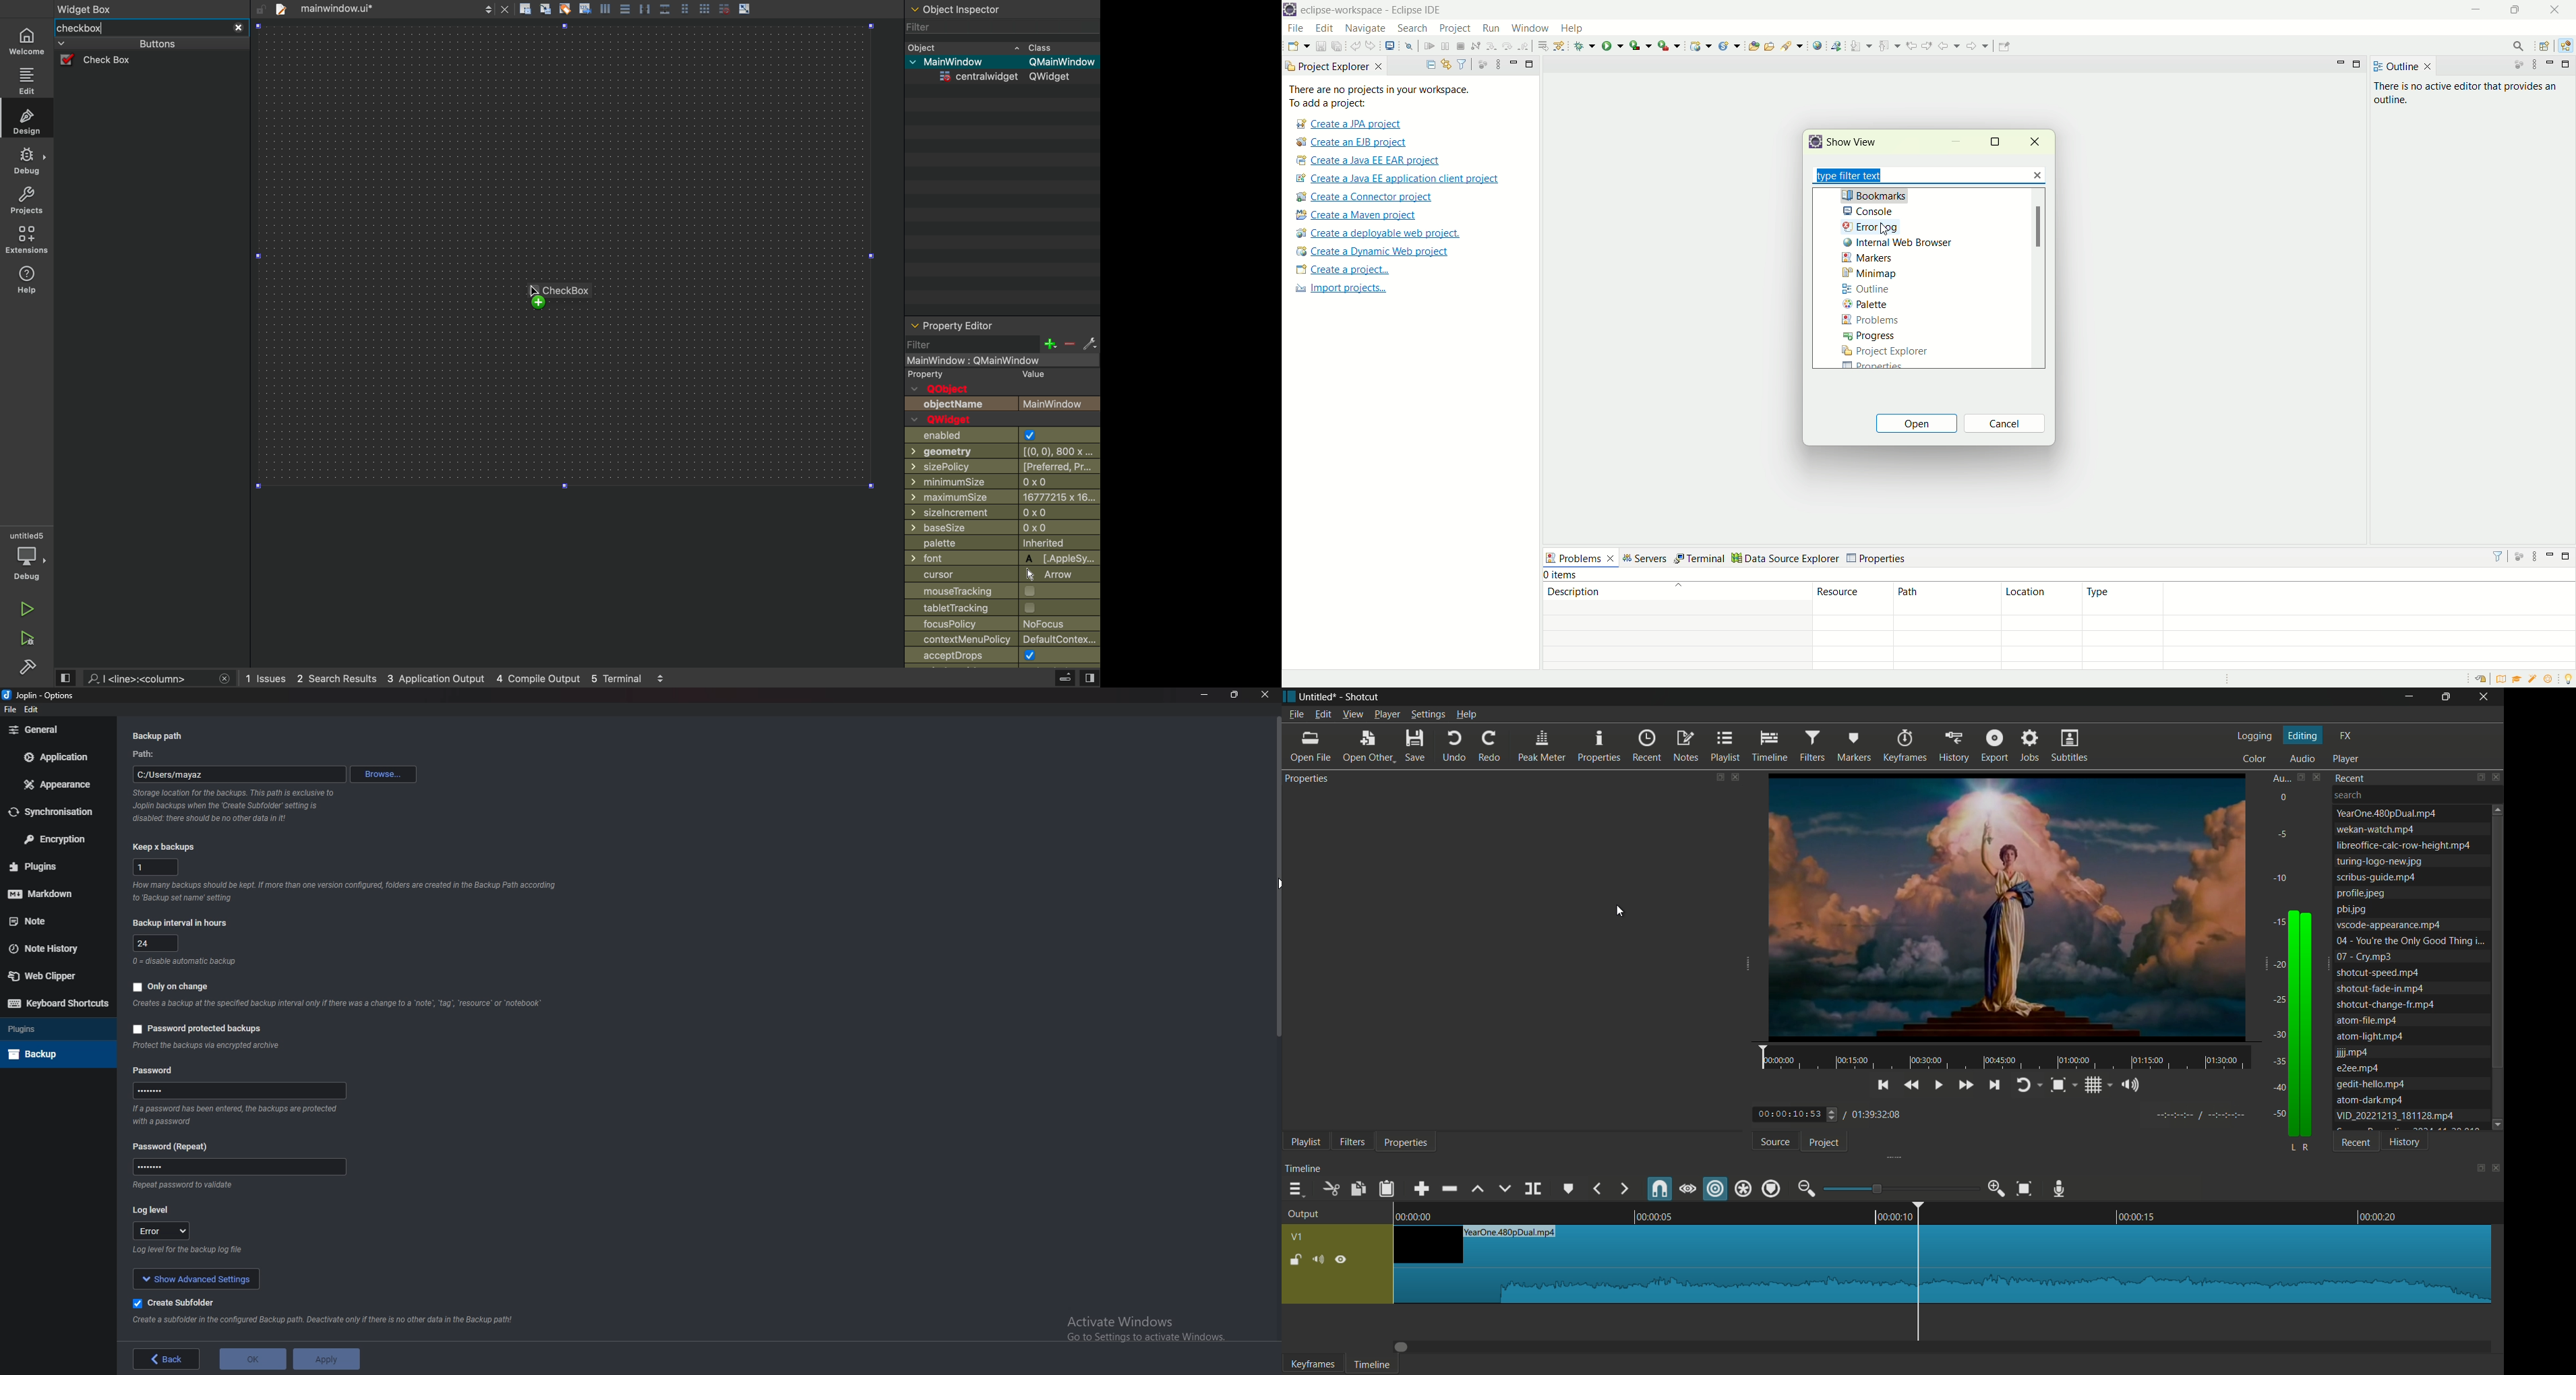 This screenshot has height=1400, width=2576. Describe the element at coordinates (208, 1047) in the screenshot. I see `Info` at that location.